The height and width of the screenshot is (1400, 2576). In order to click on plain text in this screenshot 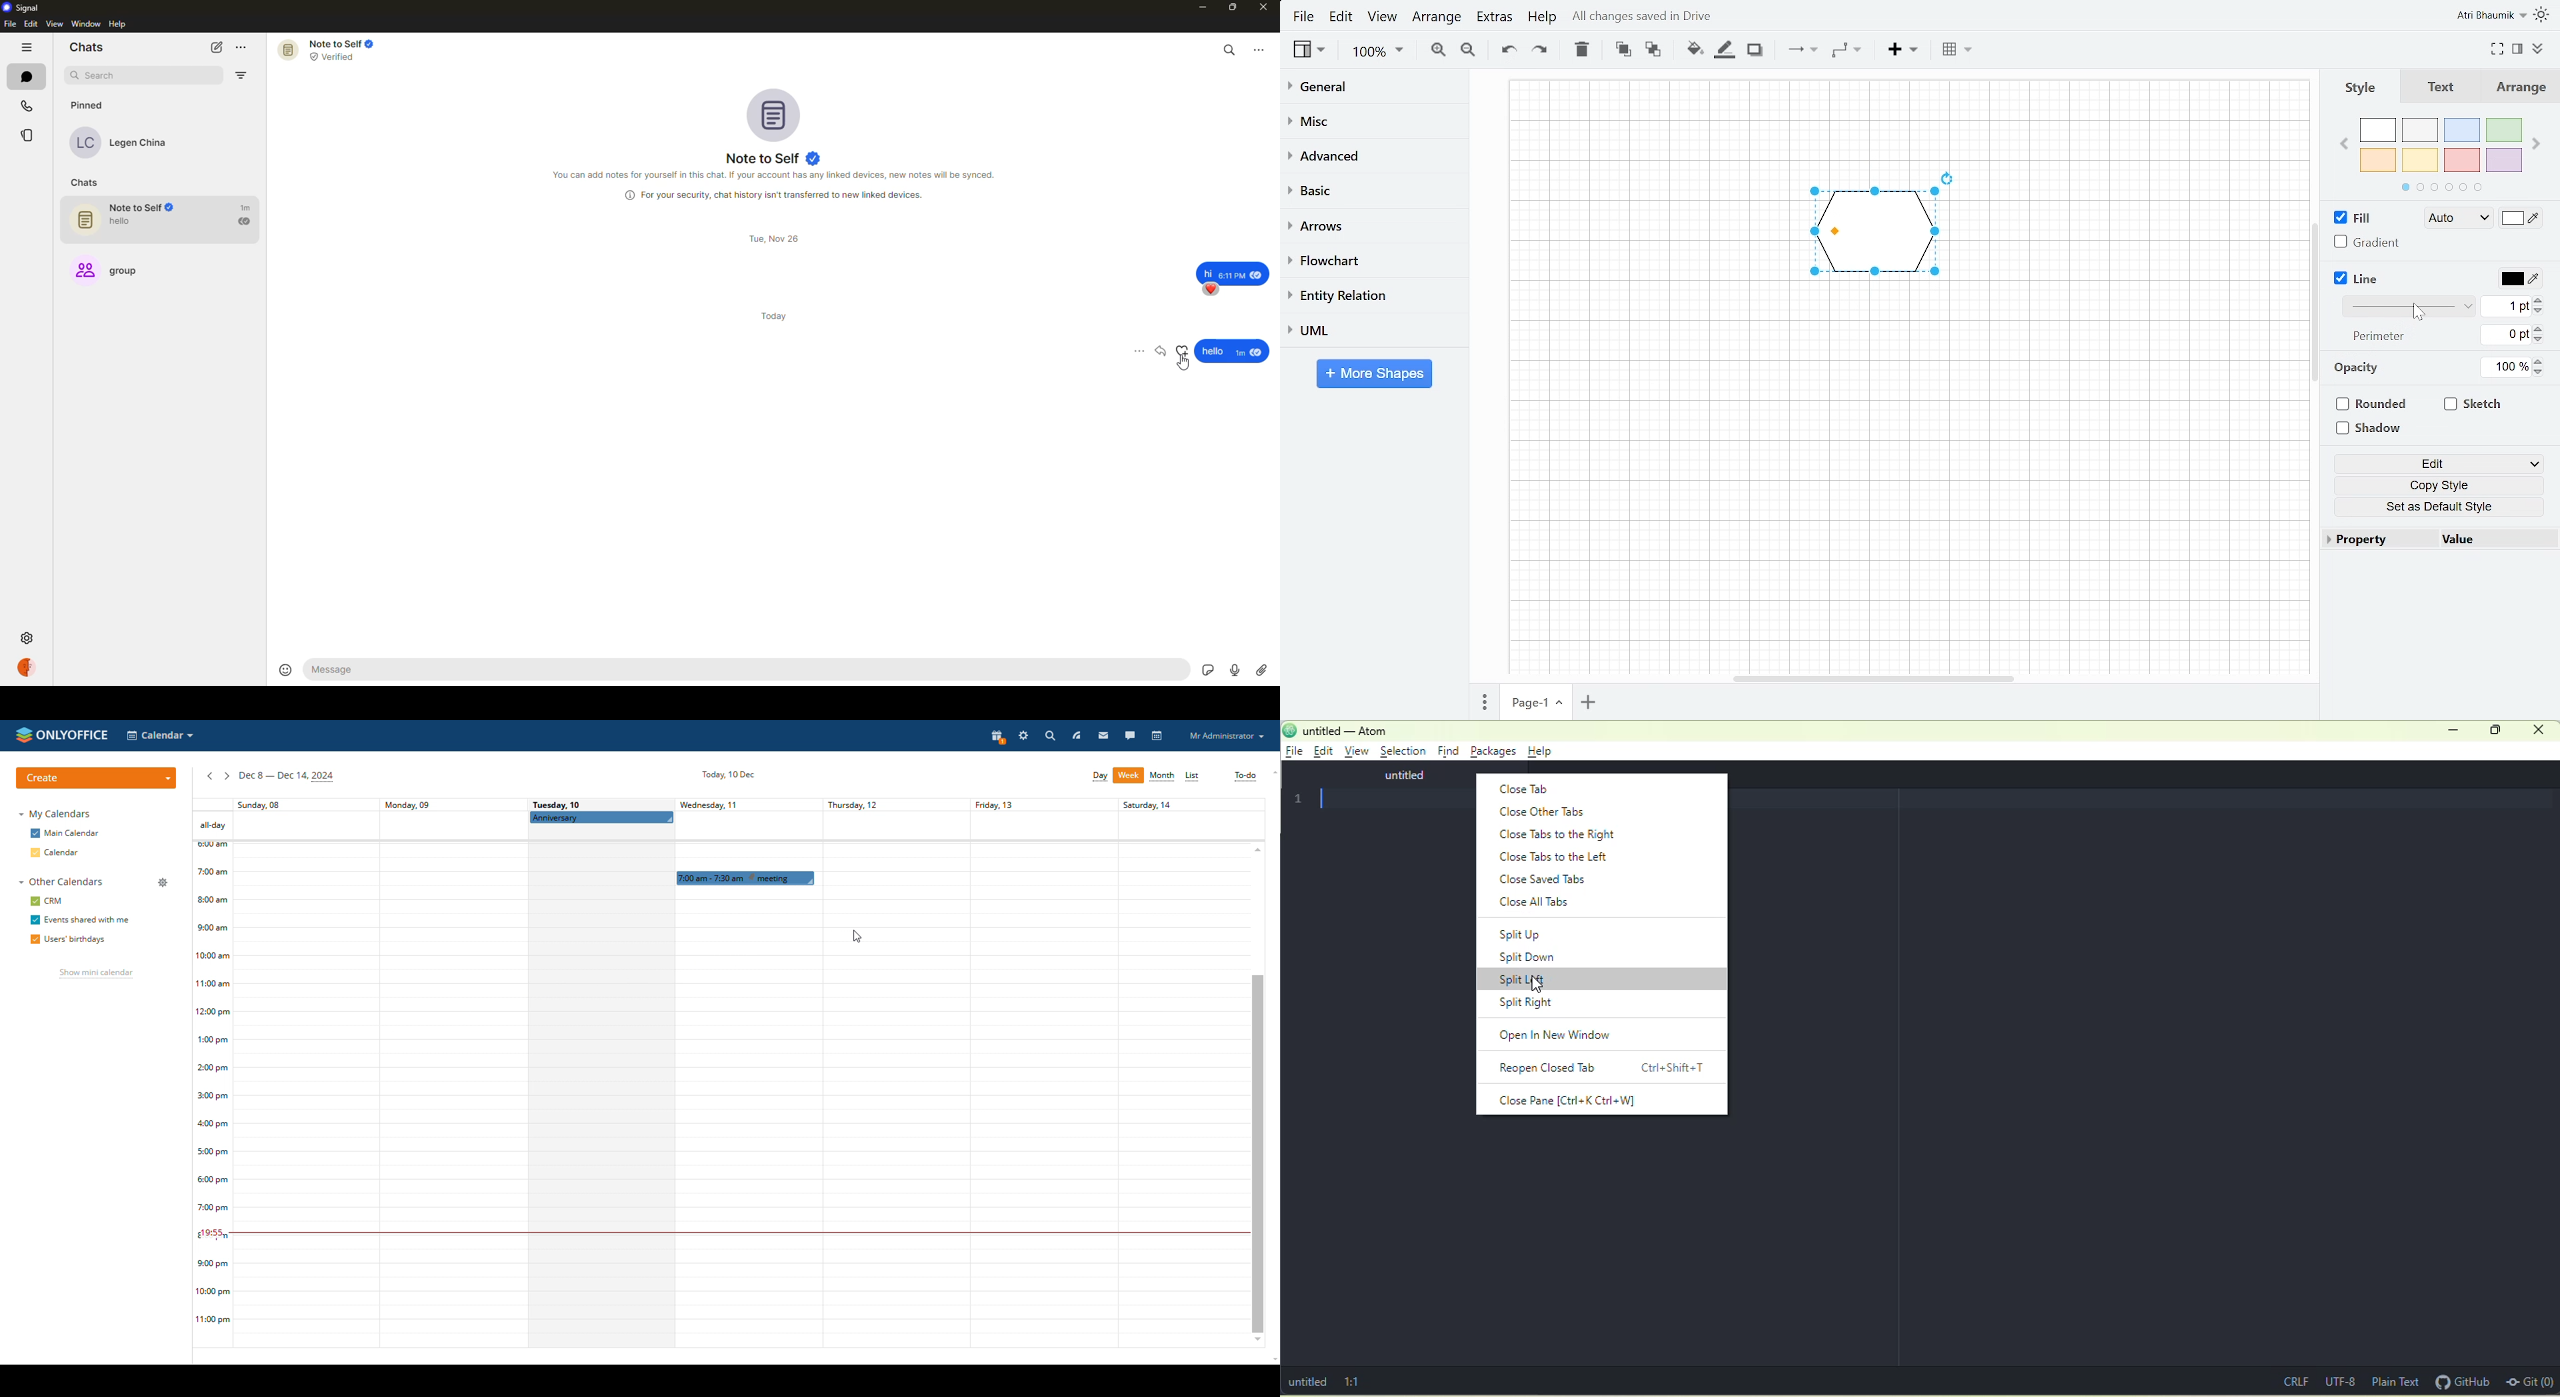, I will do `click(2395, 1382)`.